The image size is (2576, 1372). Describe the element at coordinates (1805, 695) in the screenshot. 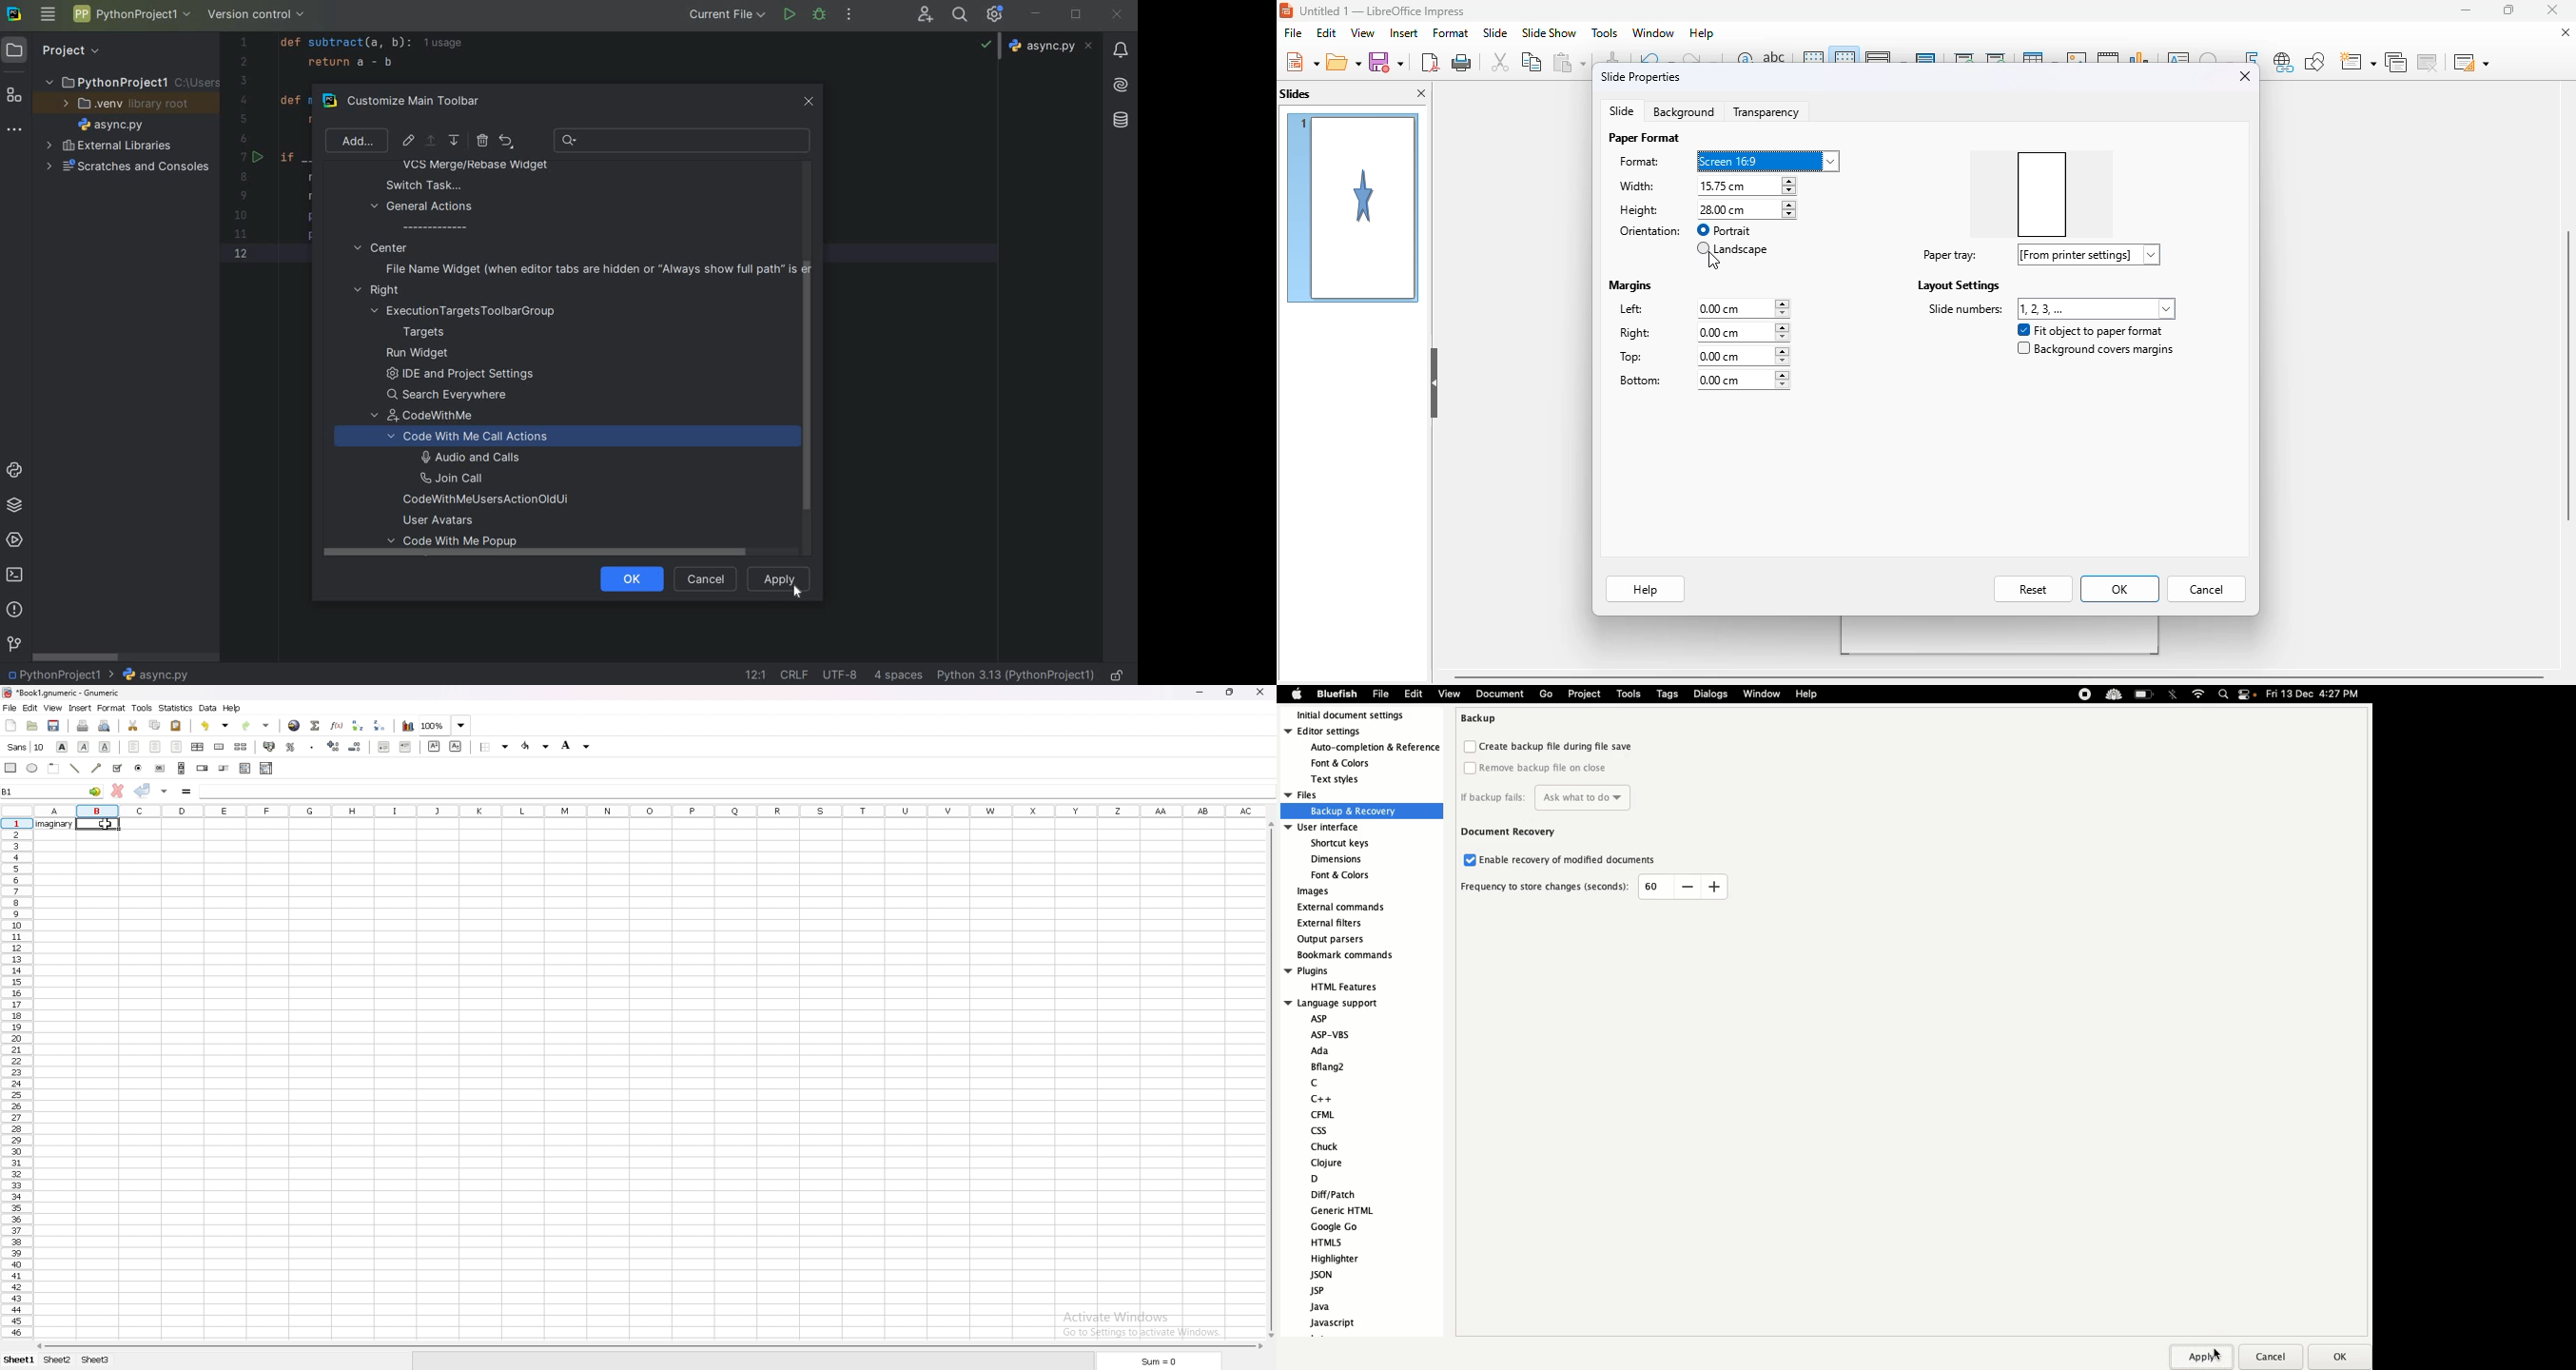

I see `Help` at that location.